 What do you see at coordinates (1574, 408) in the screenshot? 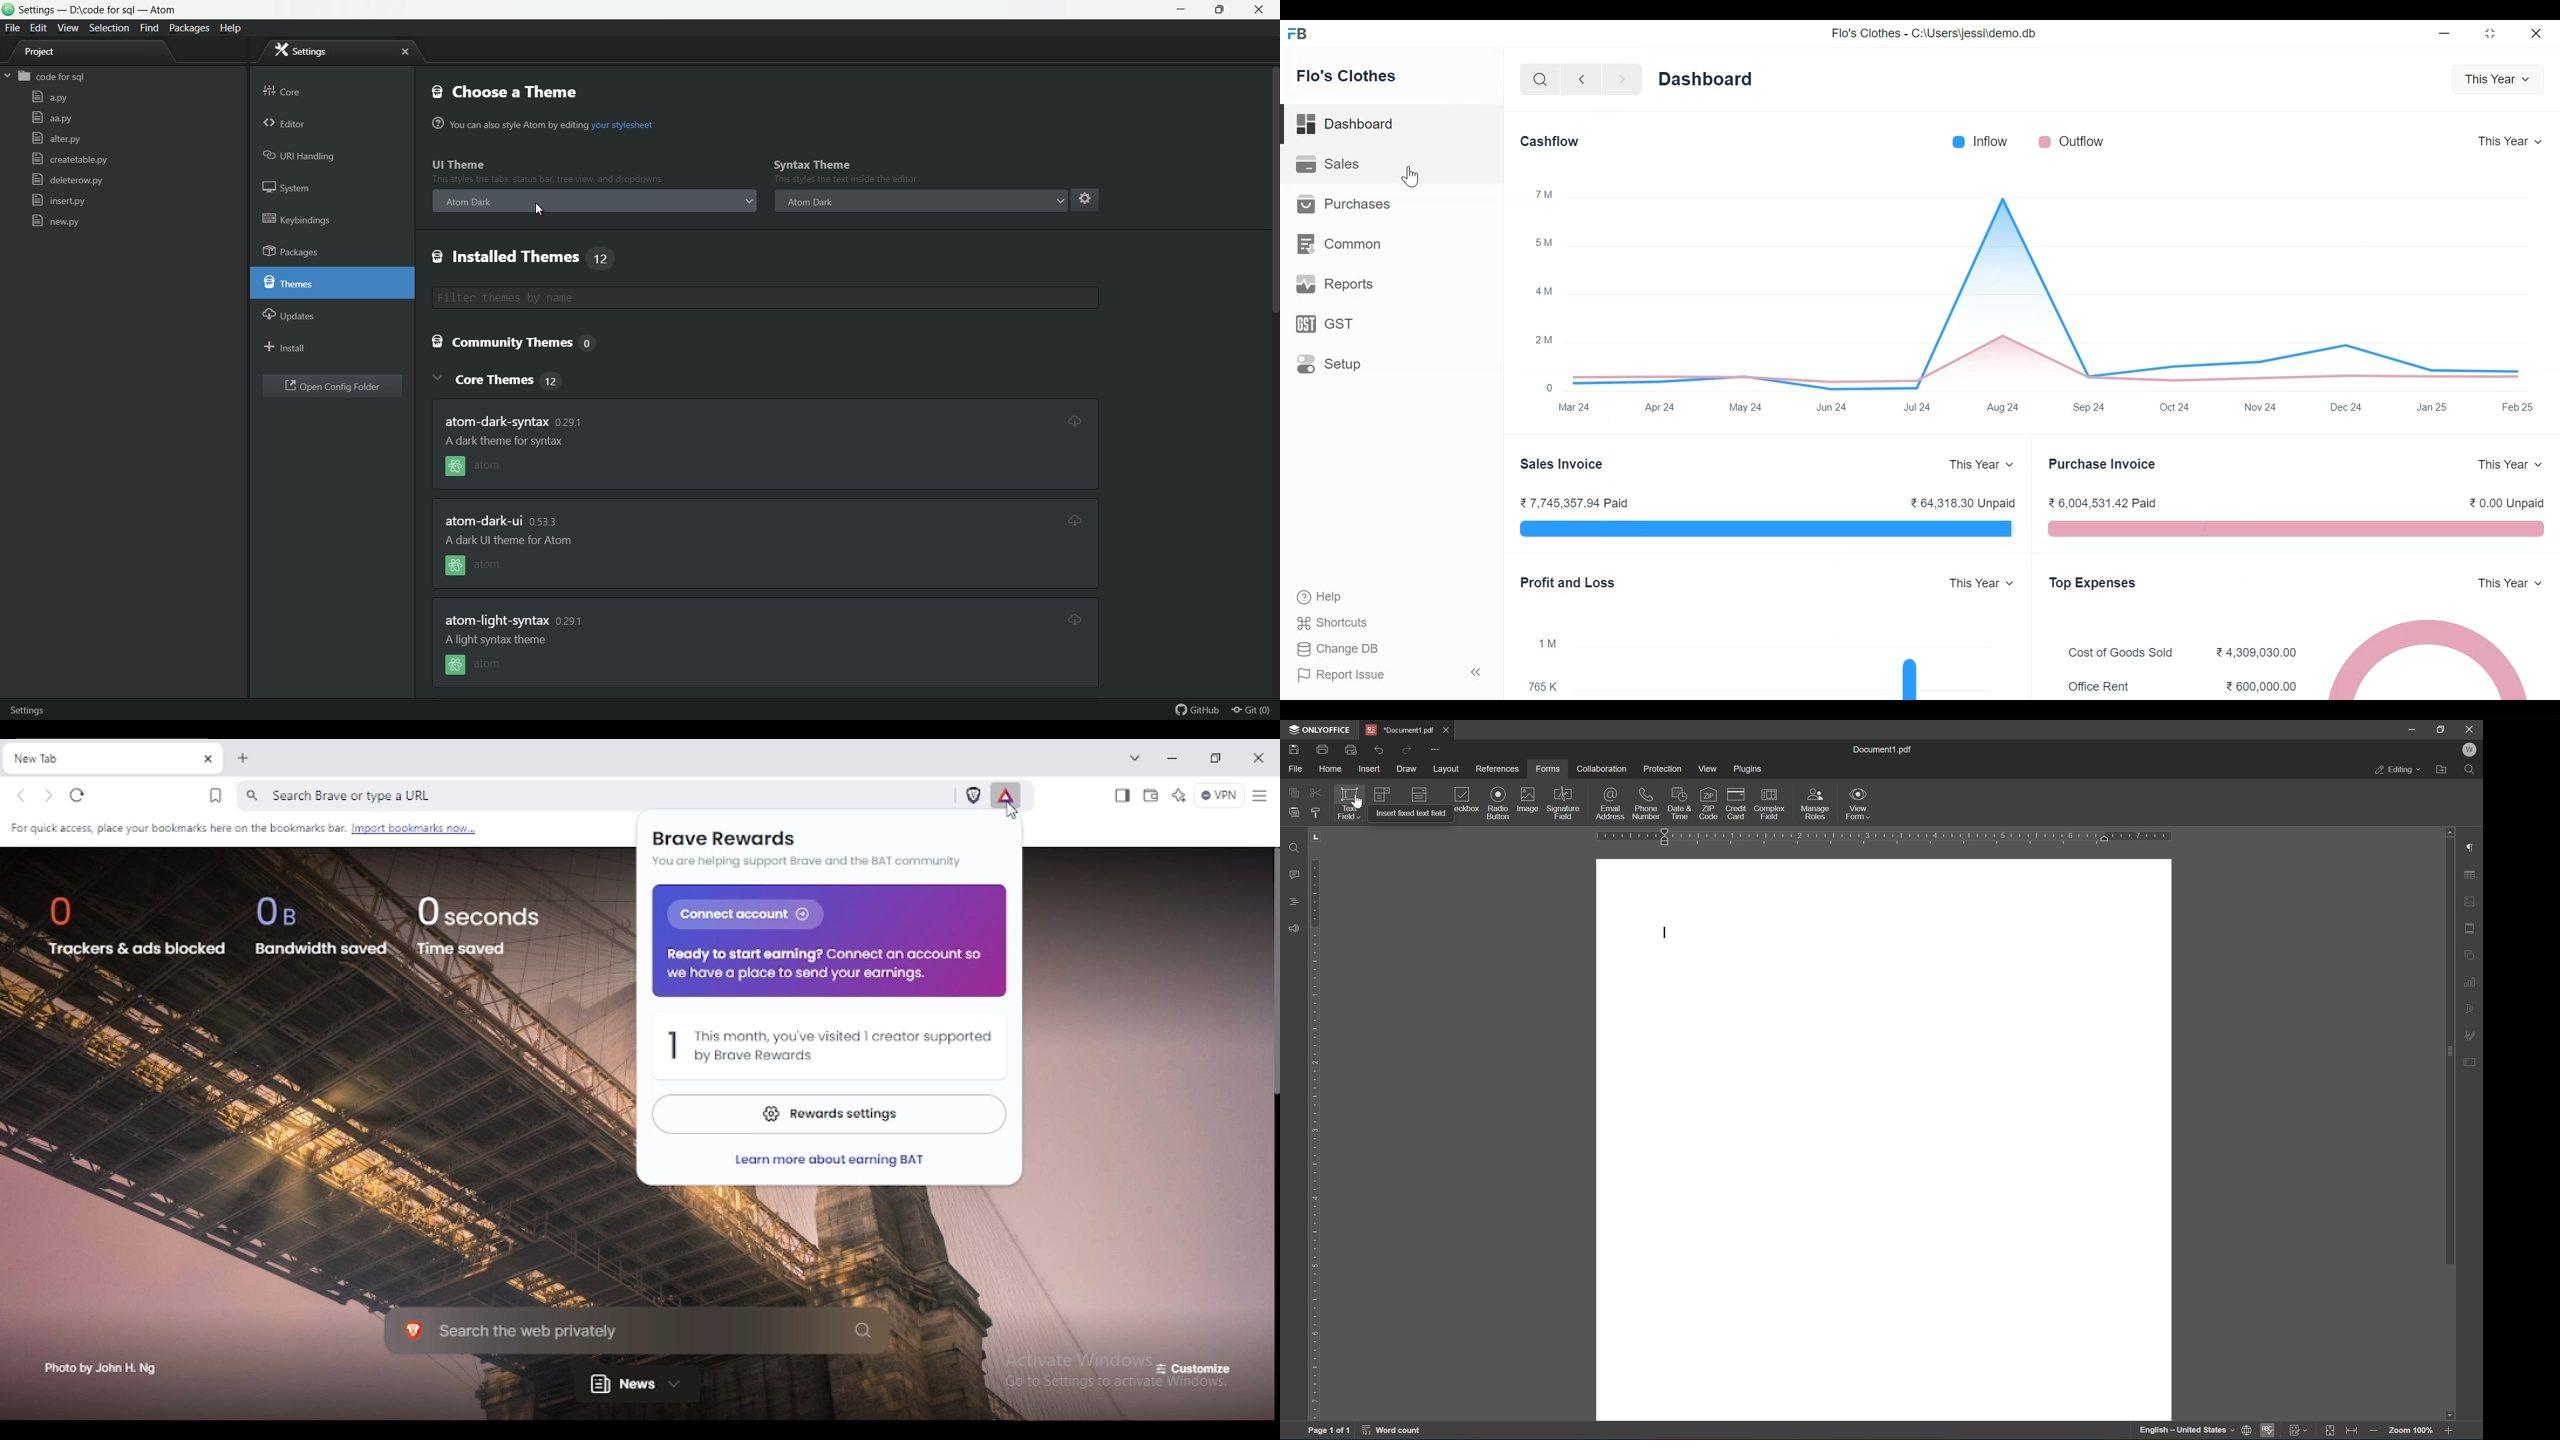
I see `Mar 24` at bounding box center [1574, 408].